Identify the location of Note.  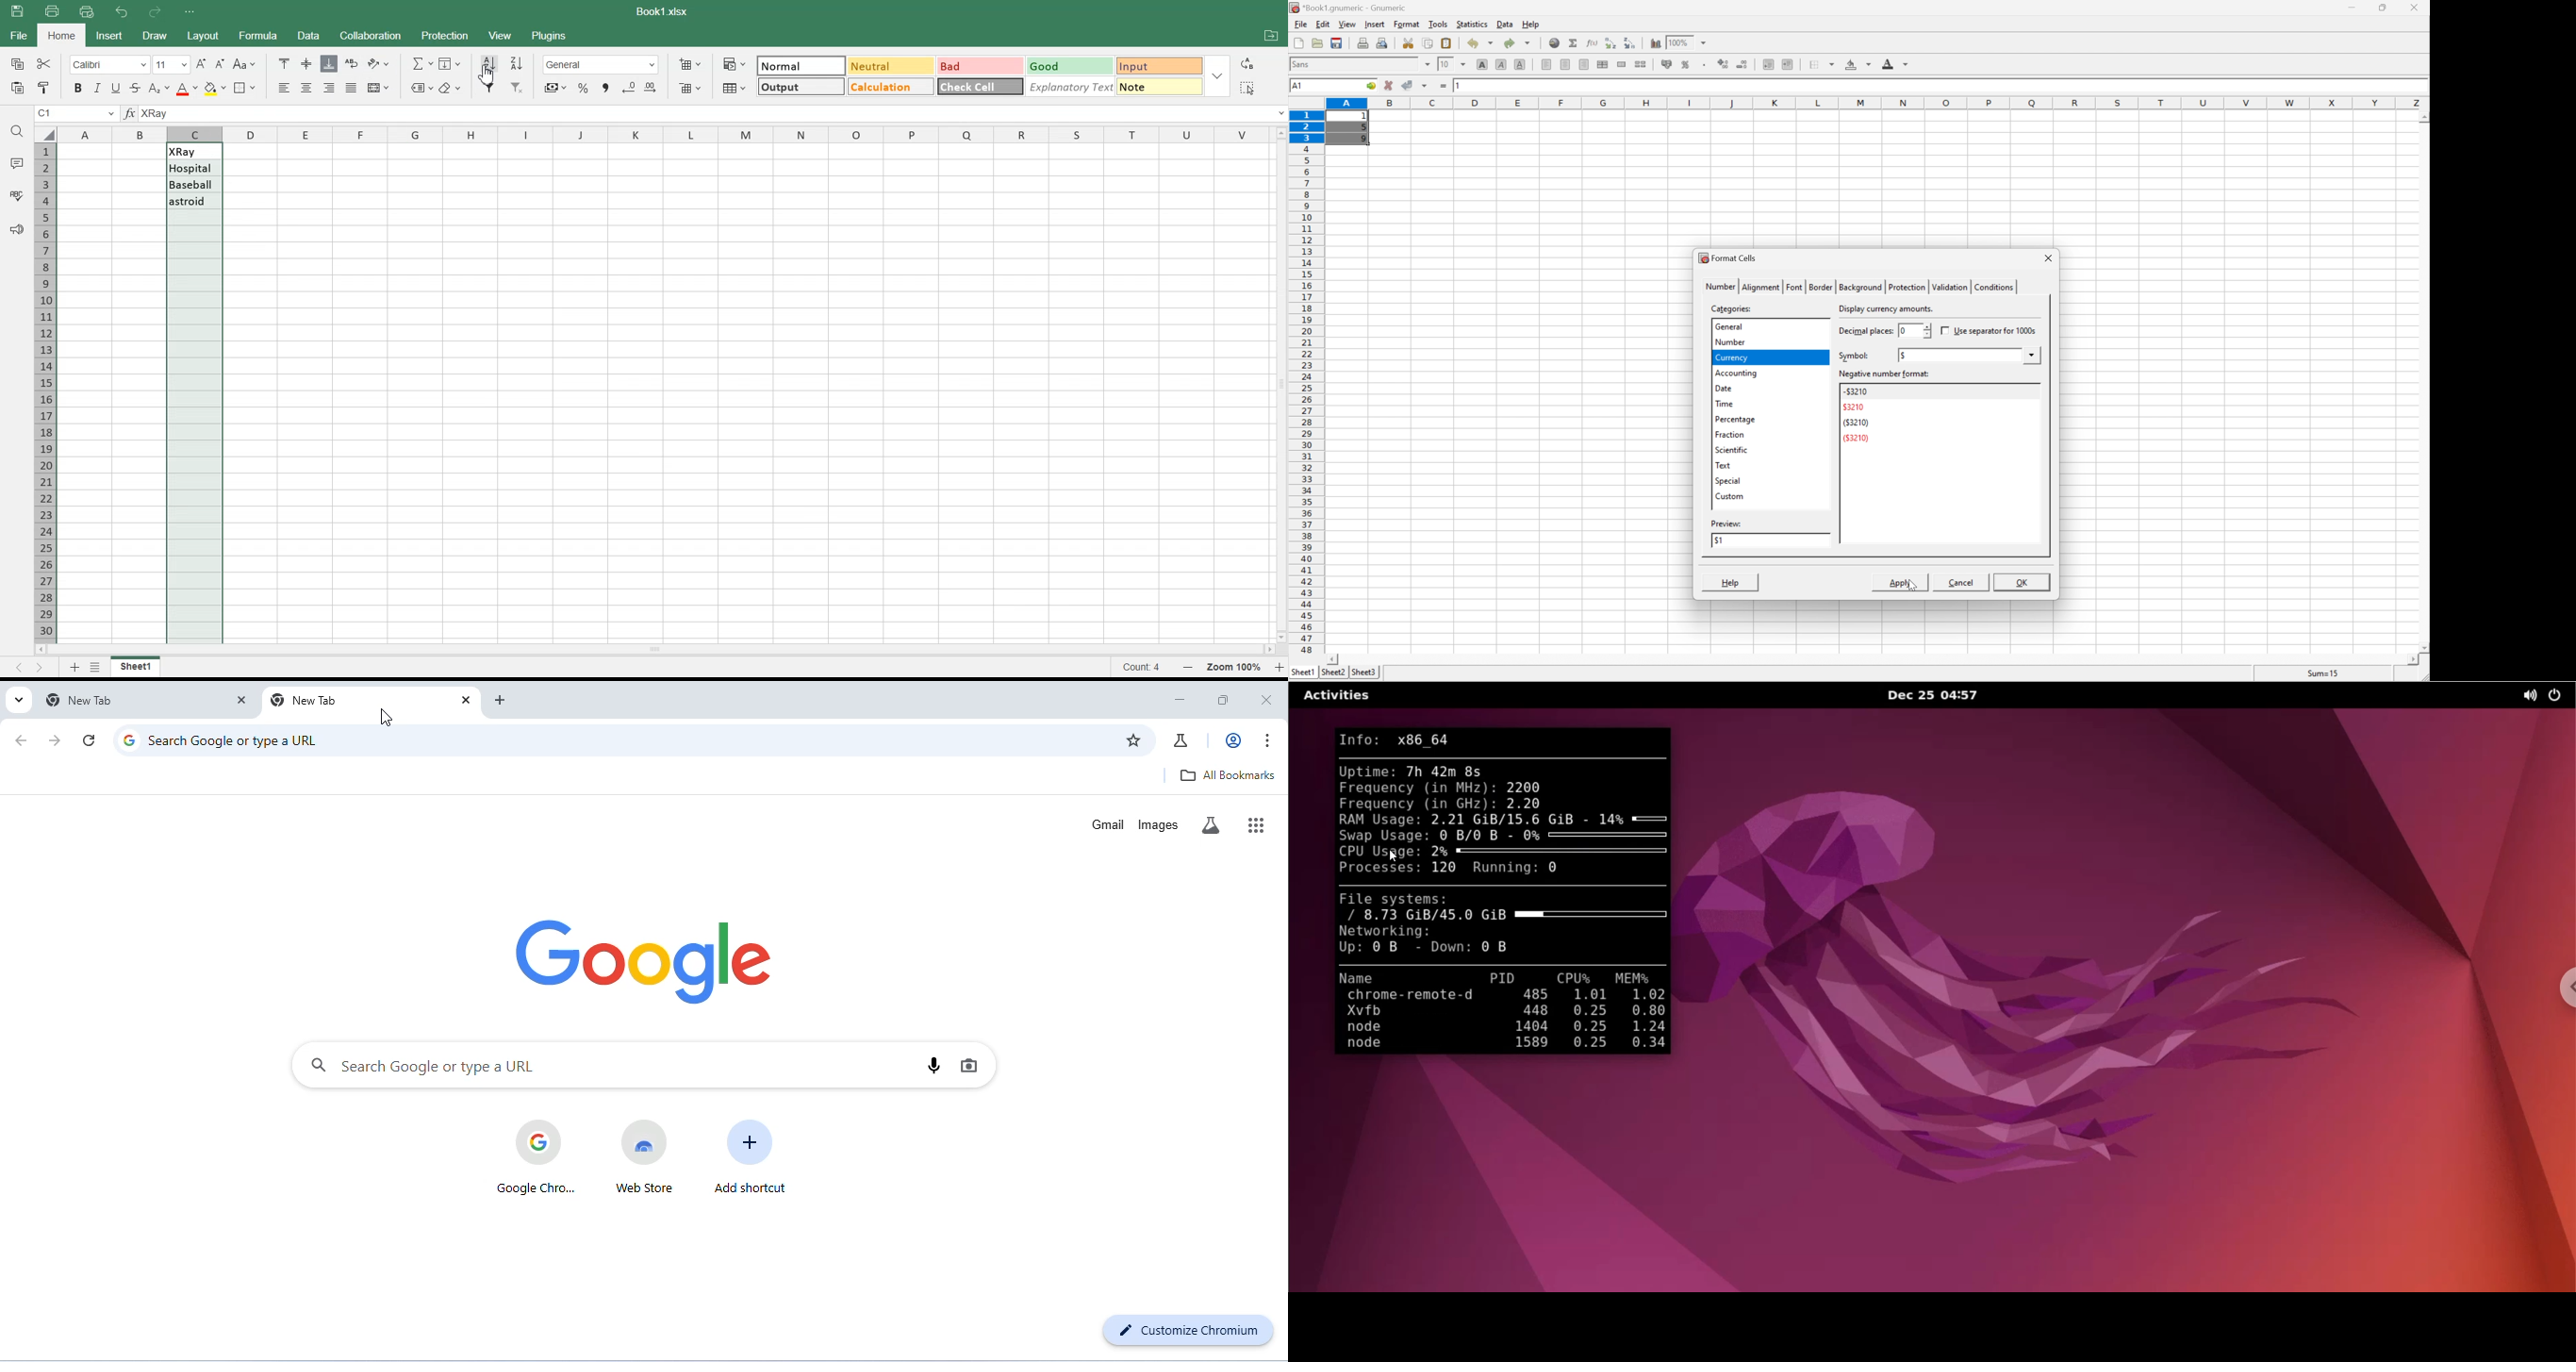
(1161, 90).